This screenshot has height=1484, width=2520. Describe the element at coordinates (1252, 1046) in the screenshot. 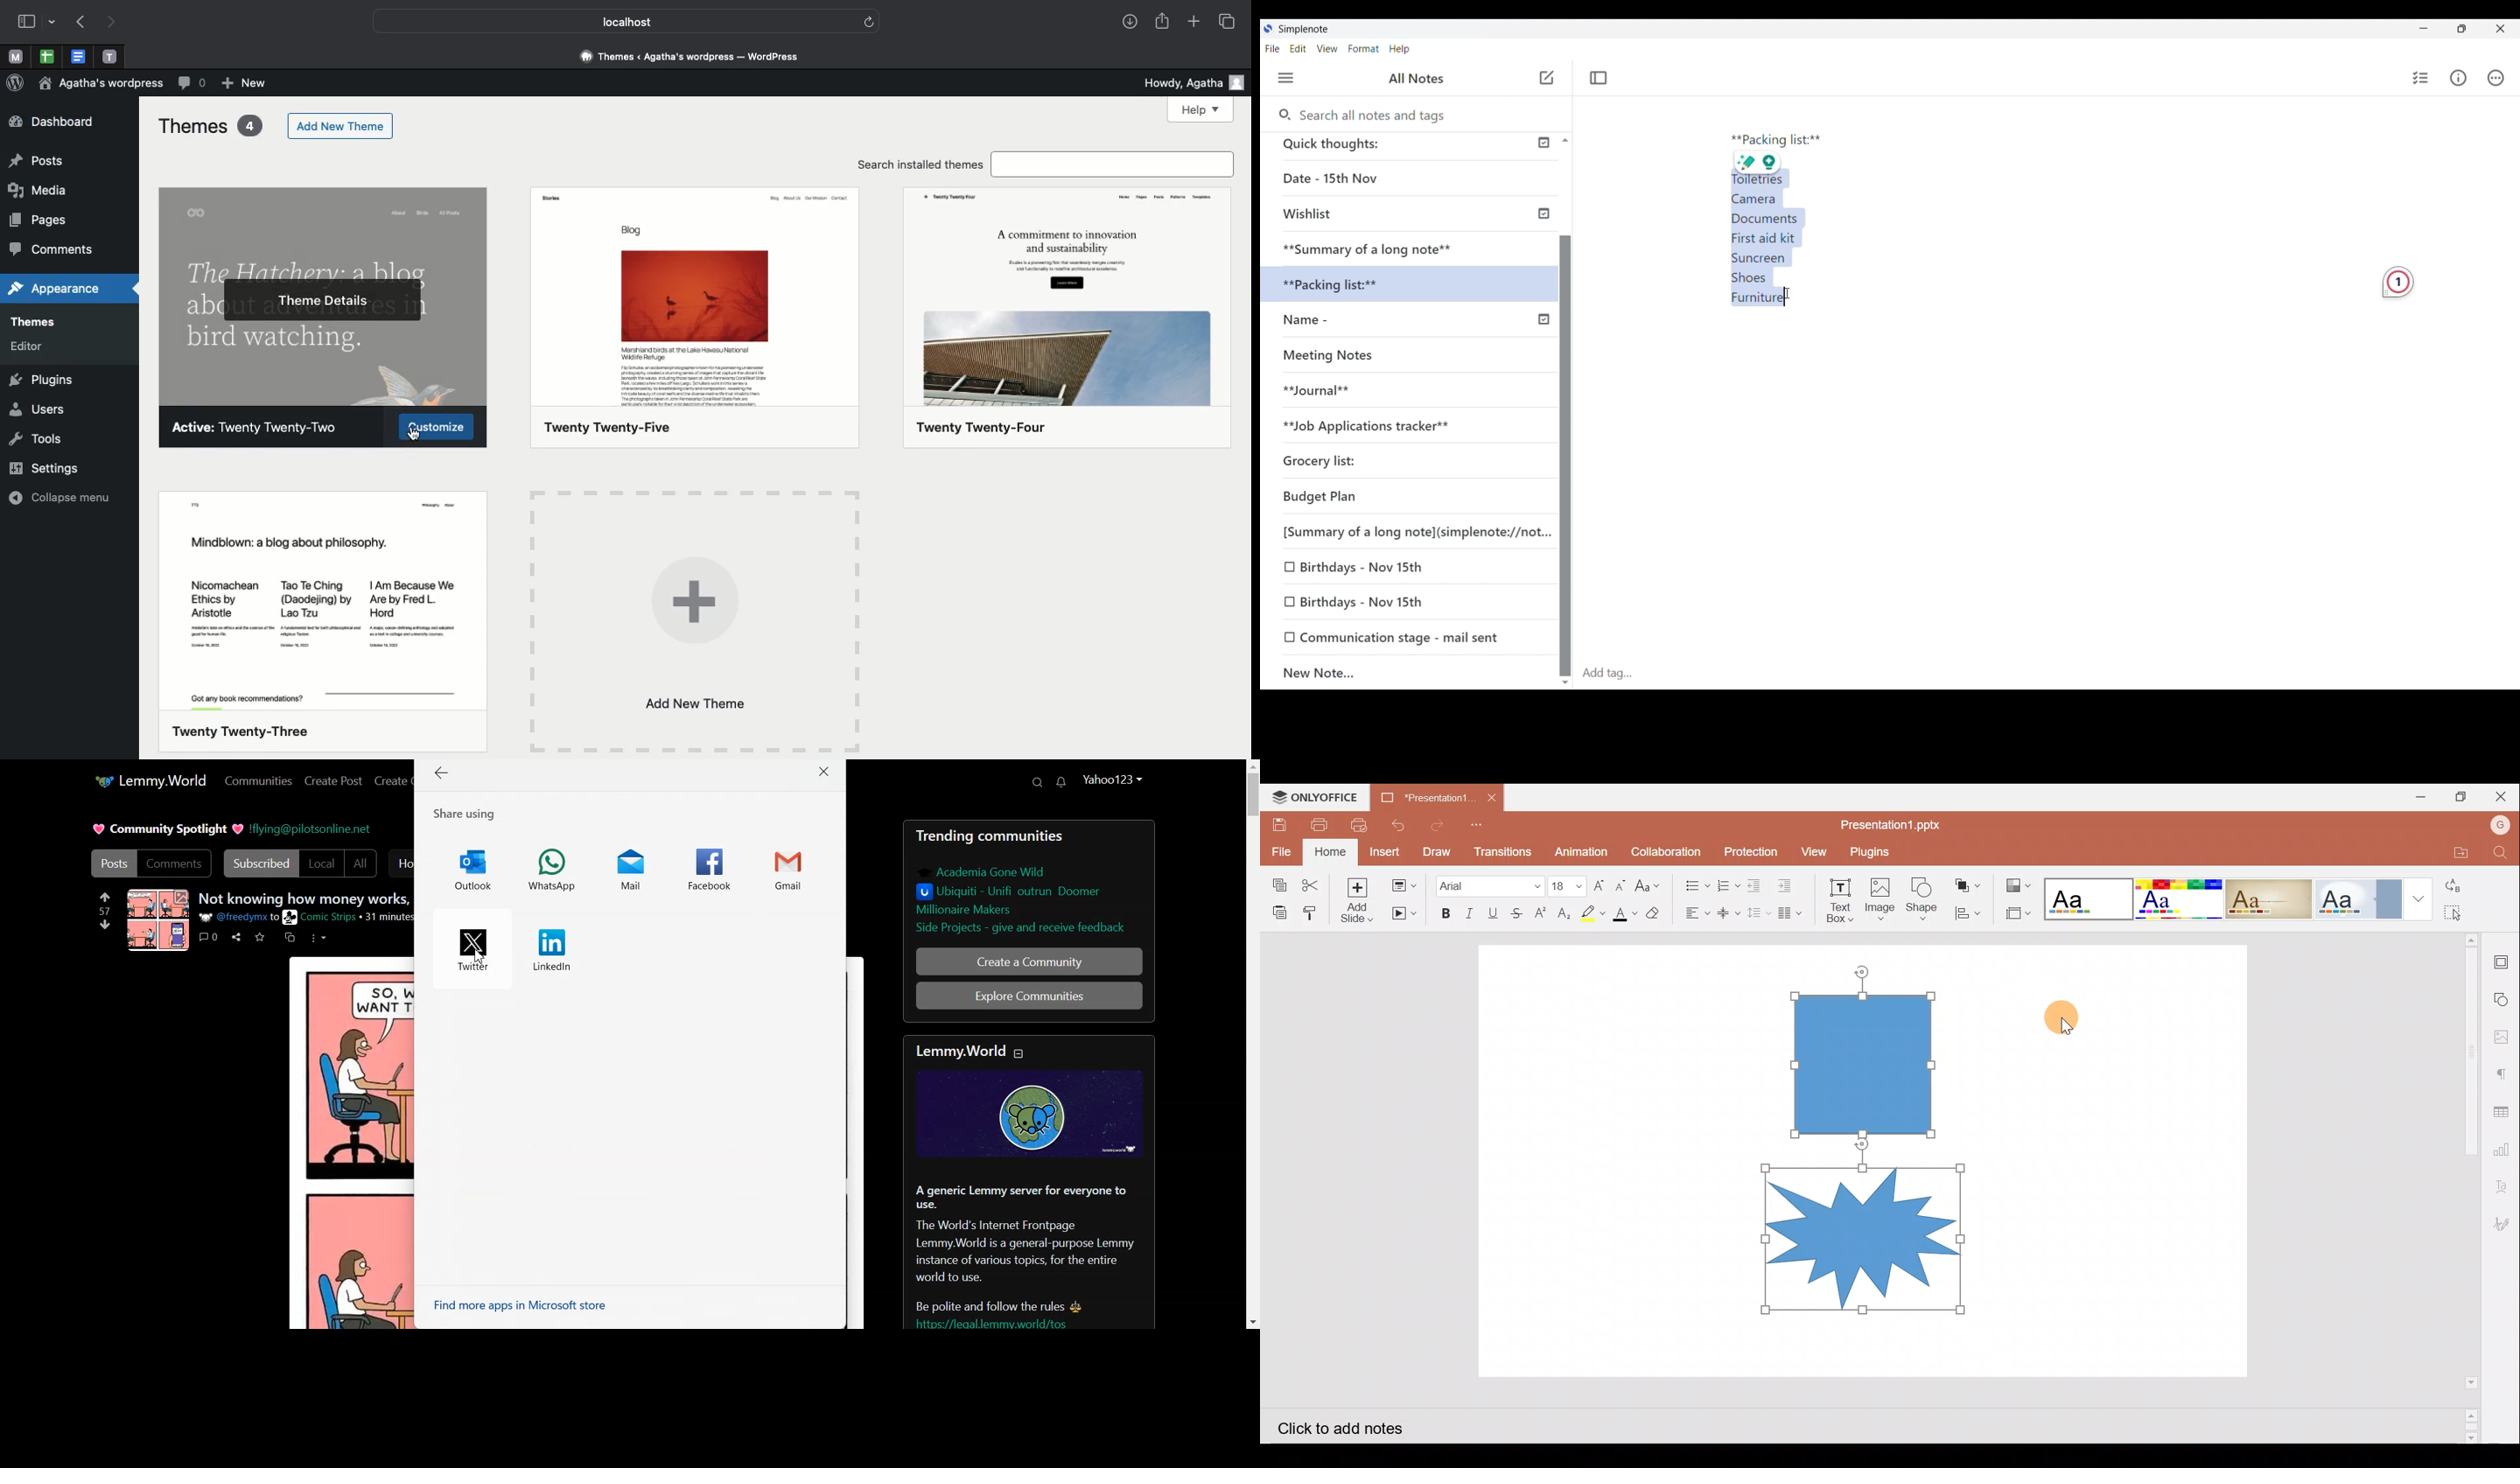

I see `scroll bar` at that location.